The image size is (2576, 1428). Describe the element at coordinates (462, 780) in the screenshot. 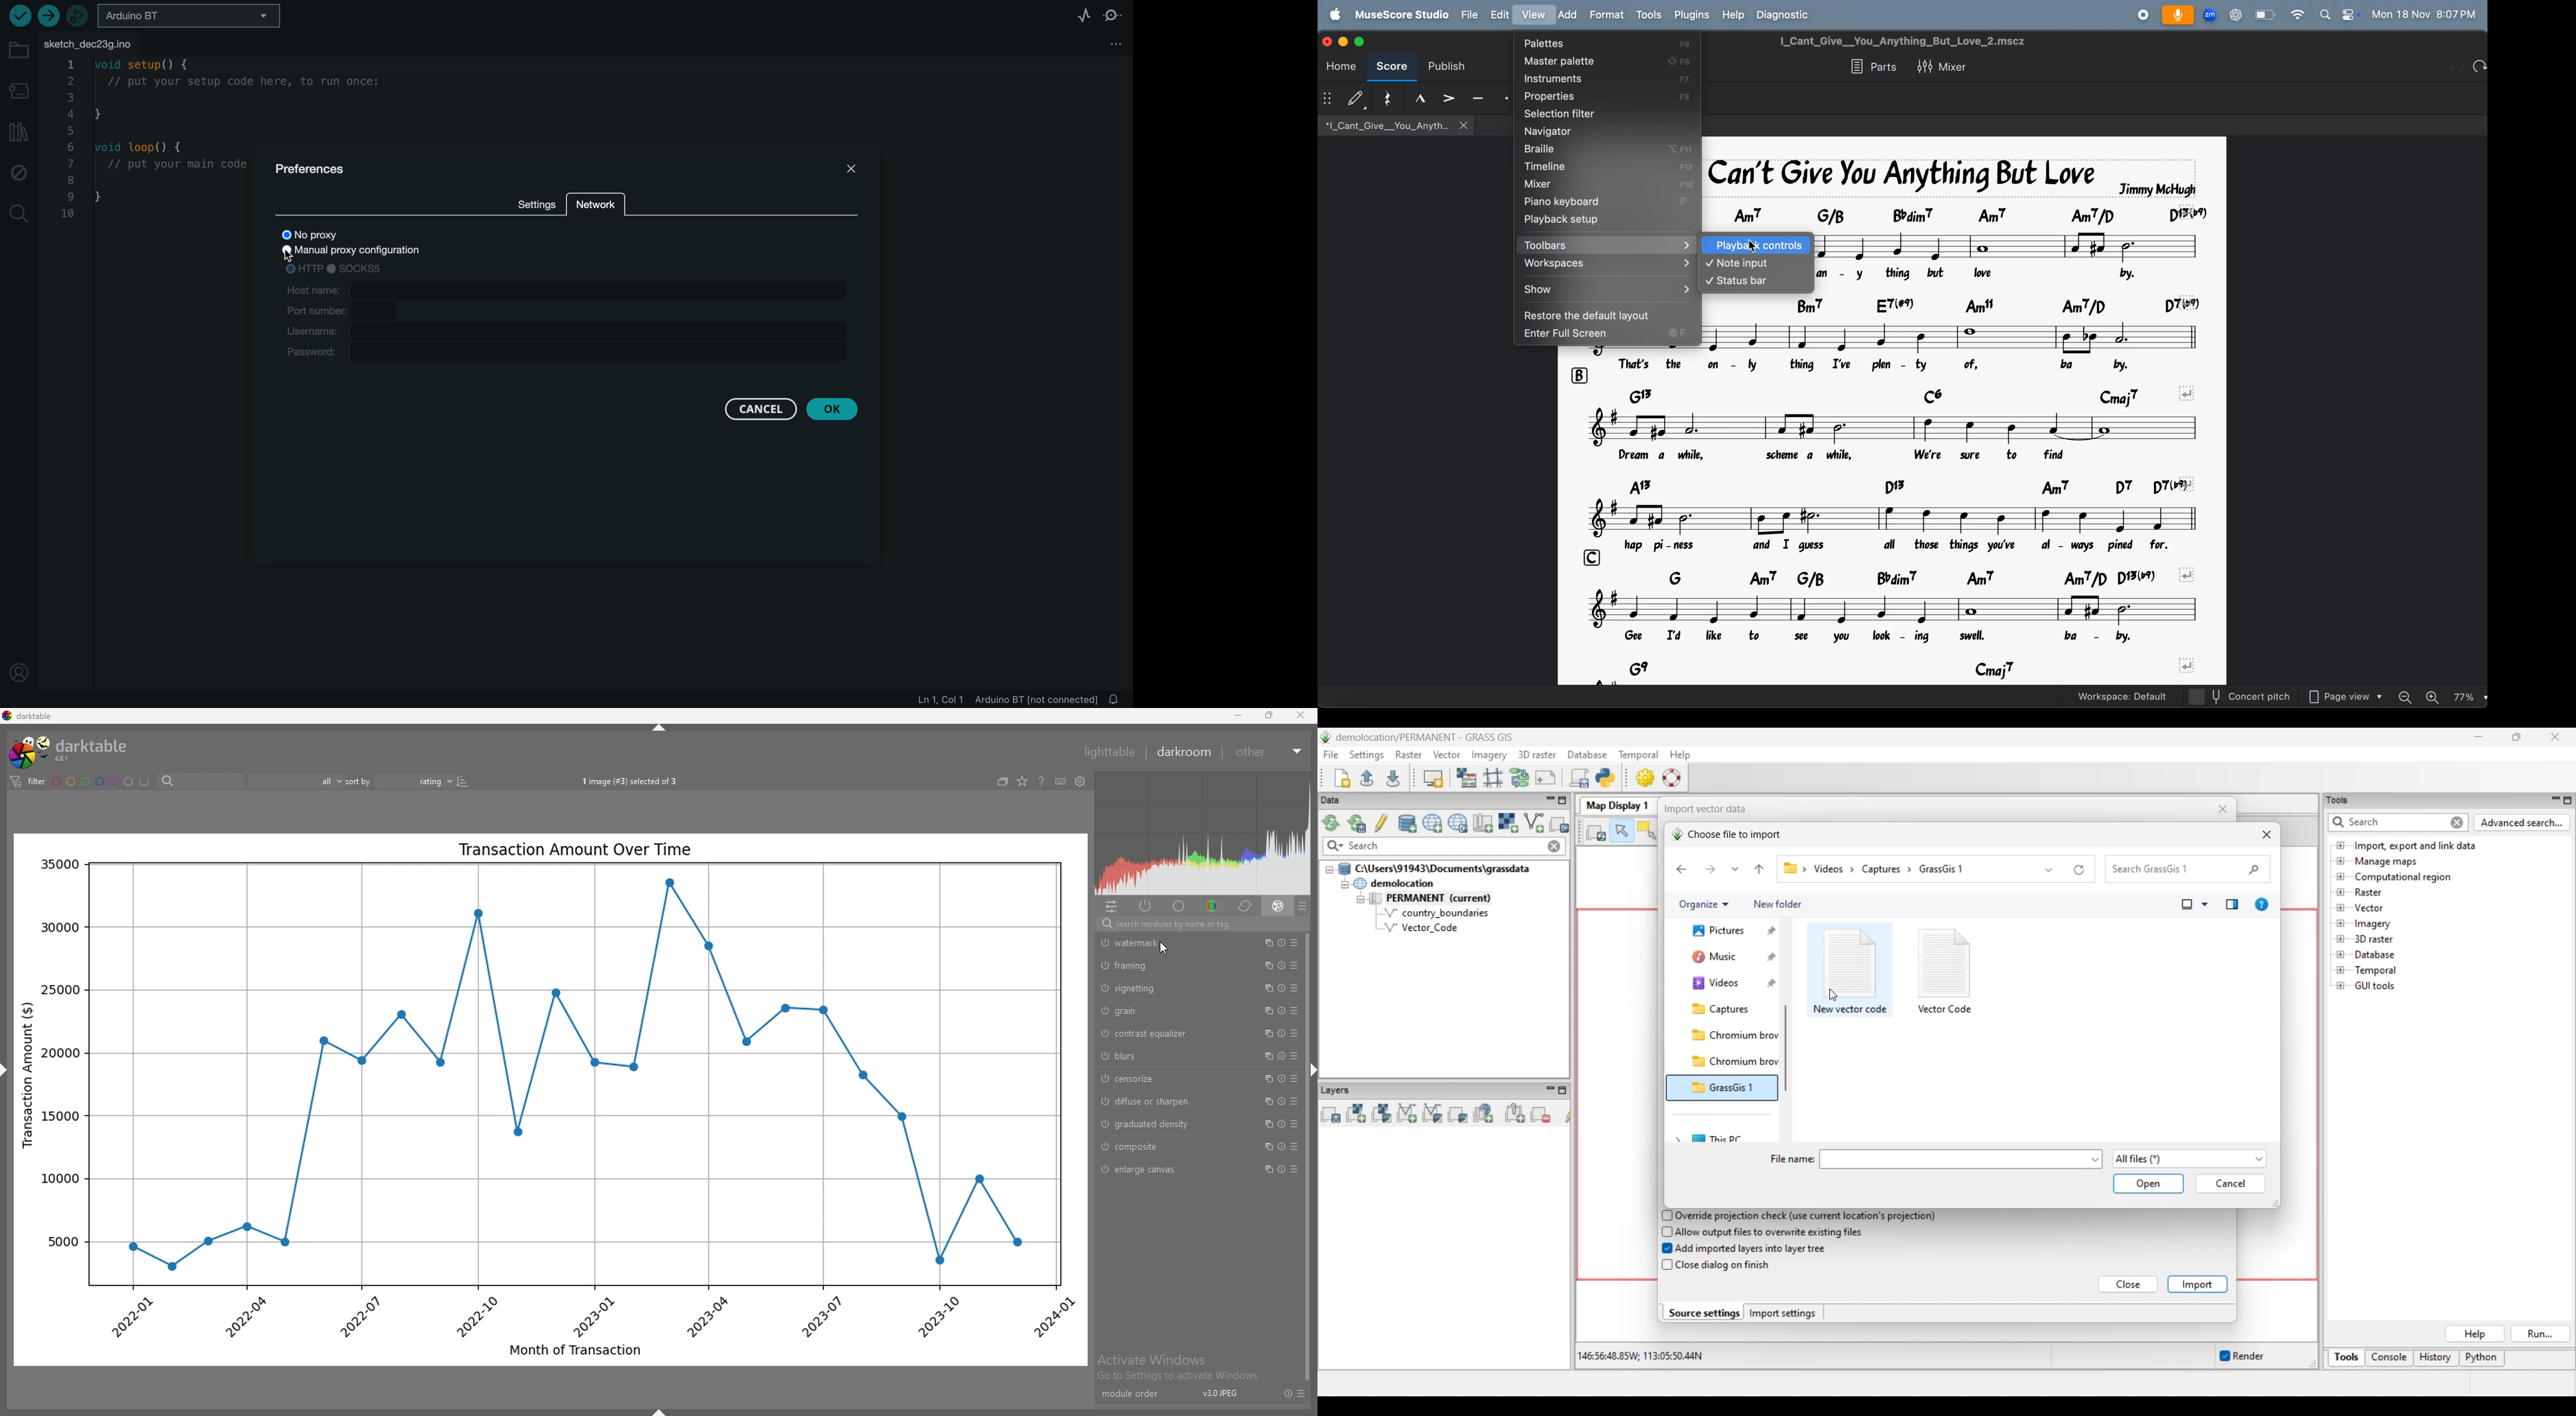

I see `reverse sort order` at that location.